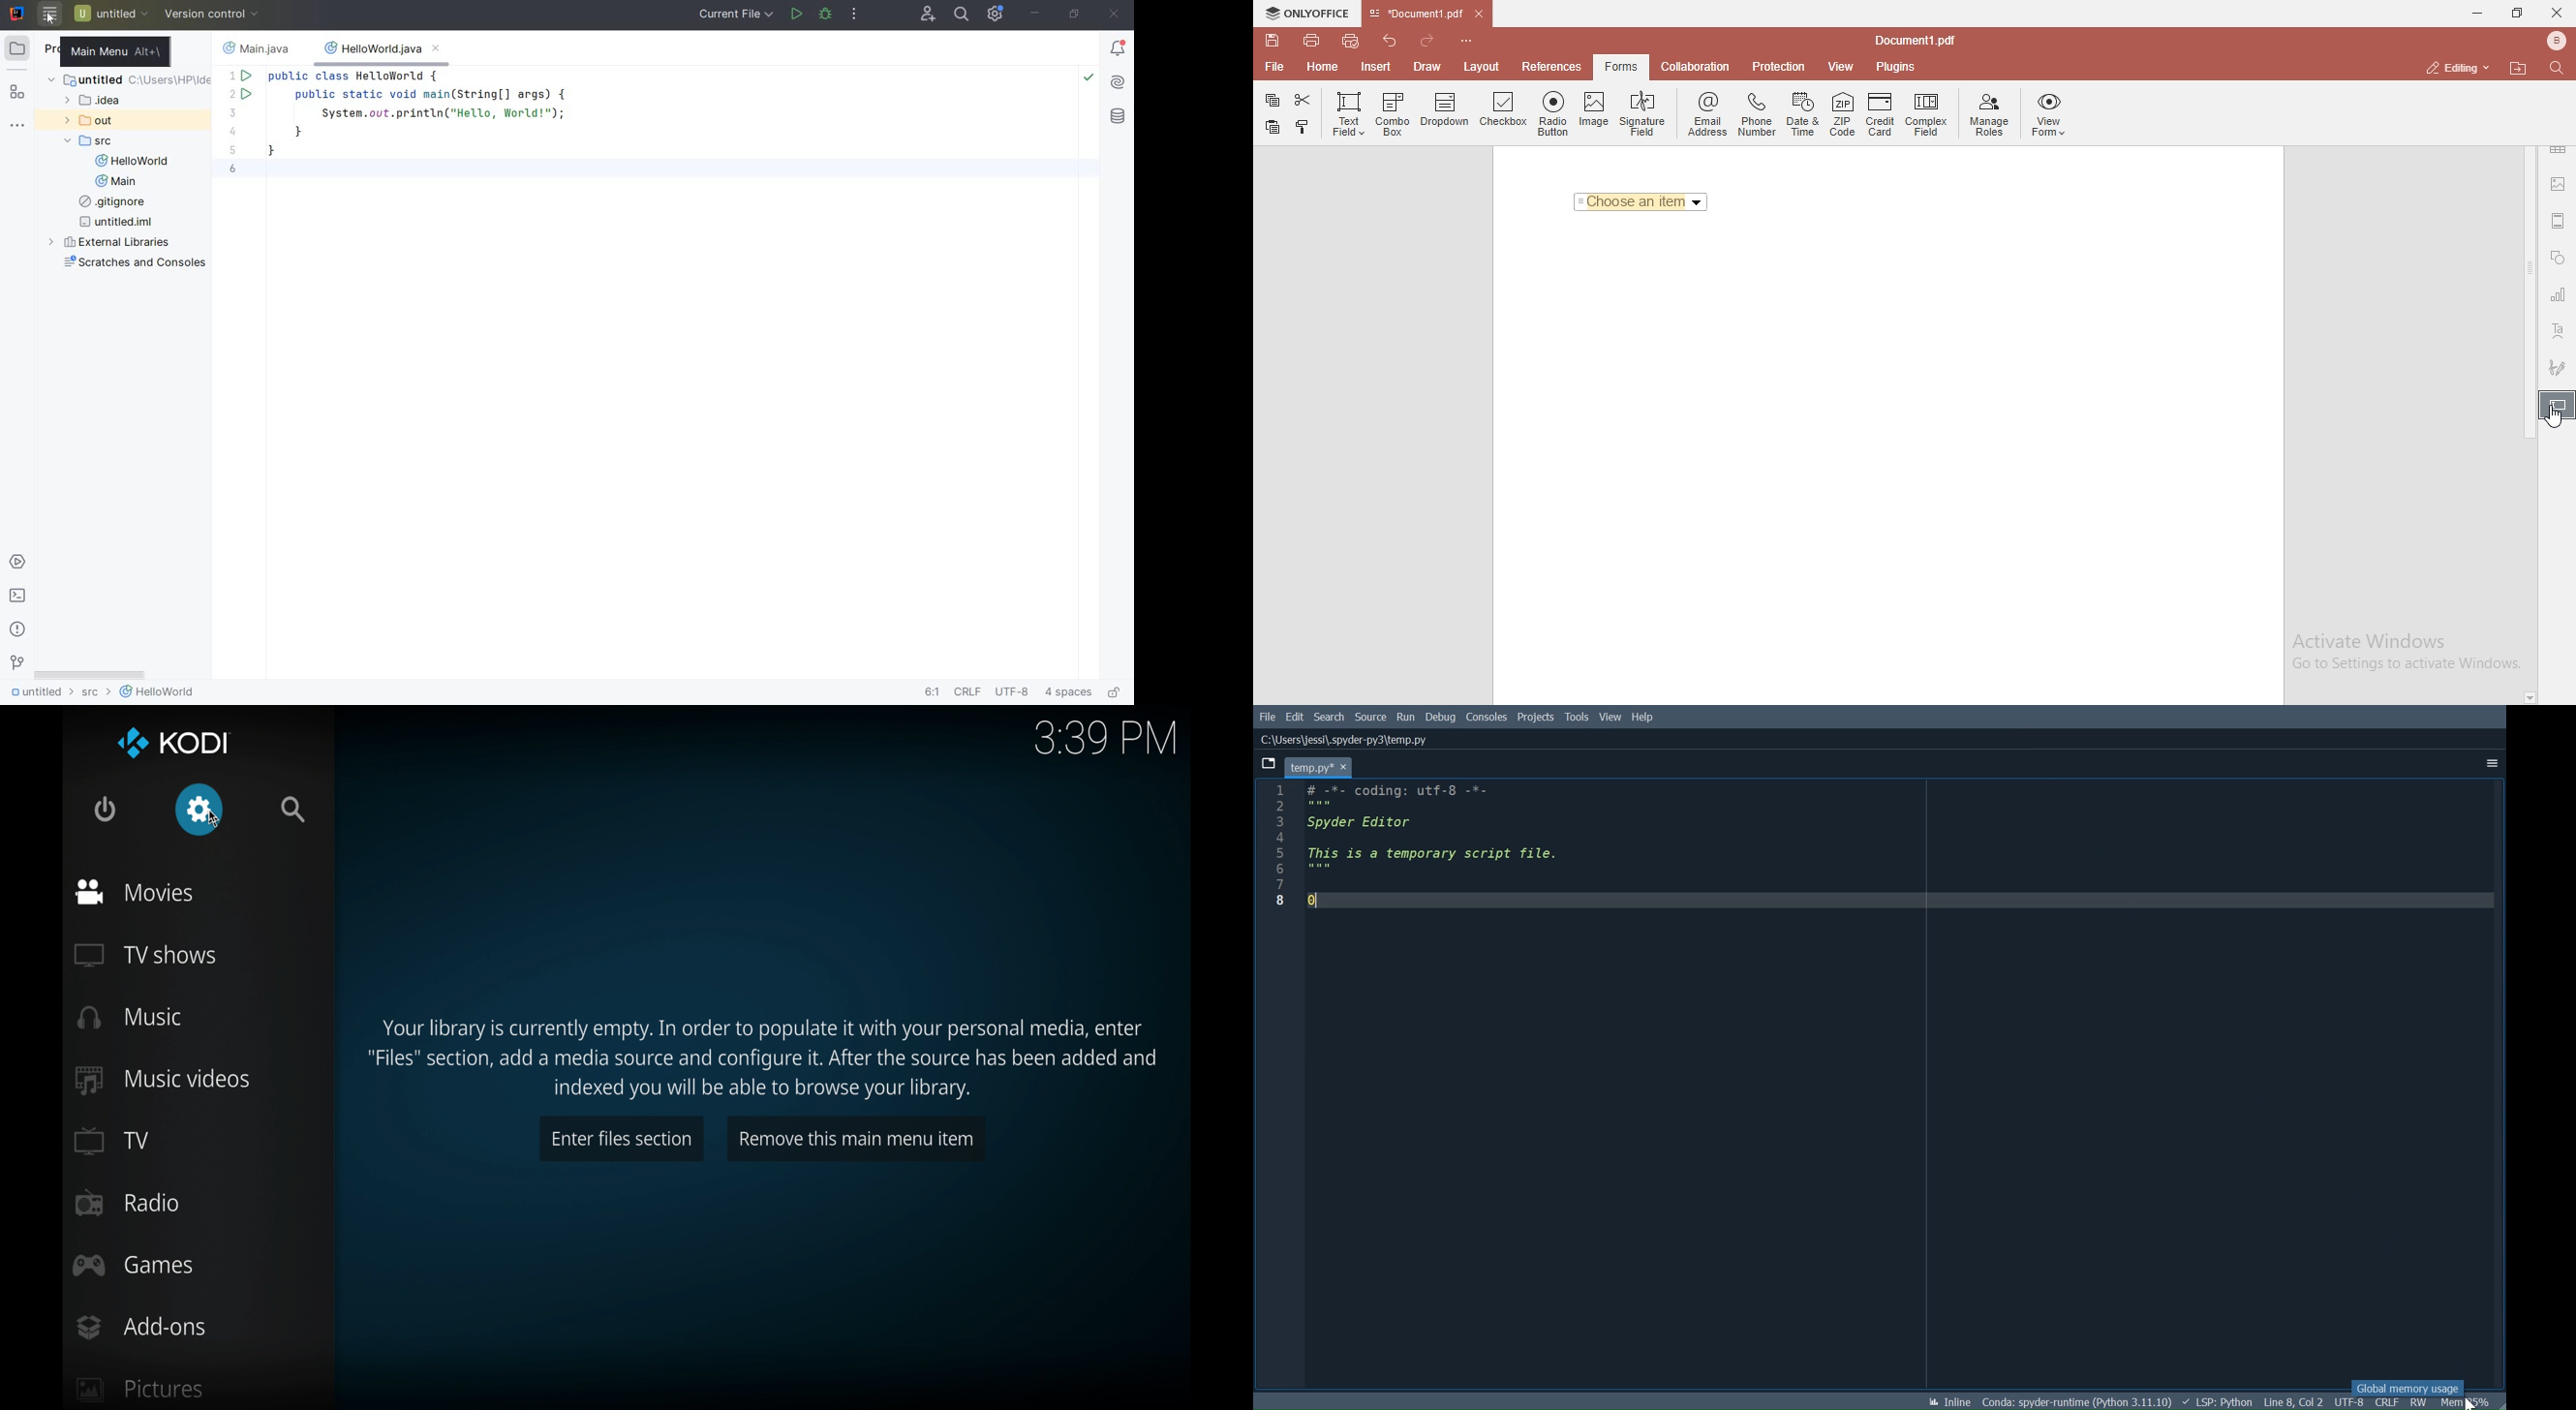 The width and height of the screenshot is (2576, 1428). I want to click on shapes, so click(2558, 260).